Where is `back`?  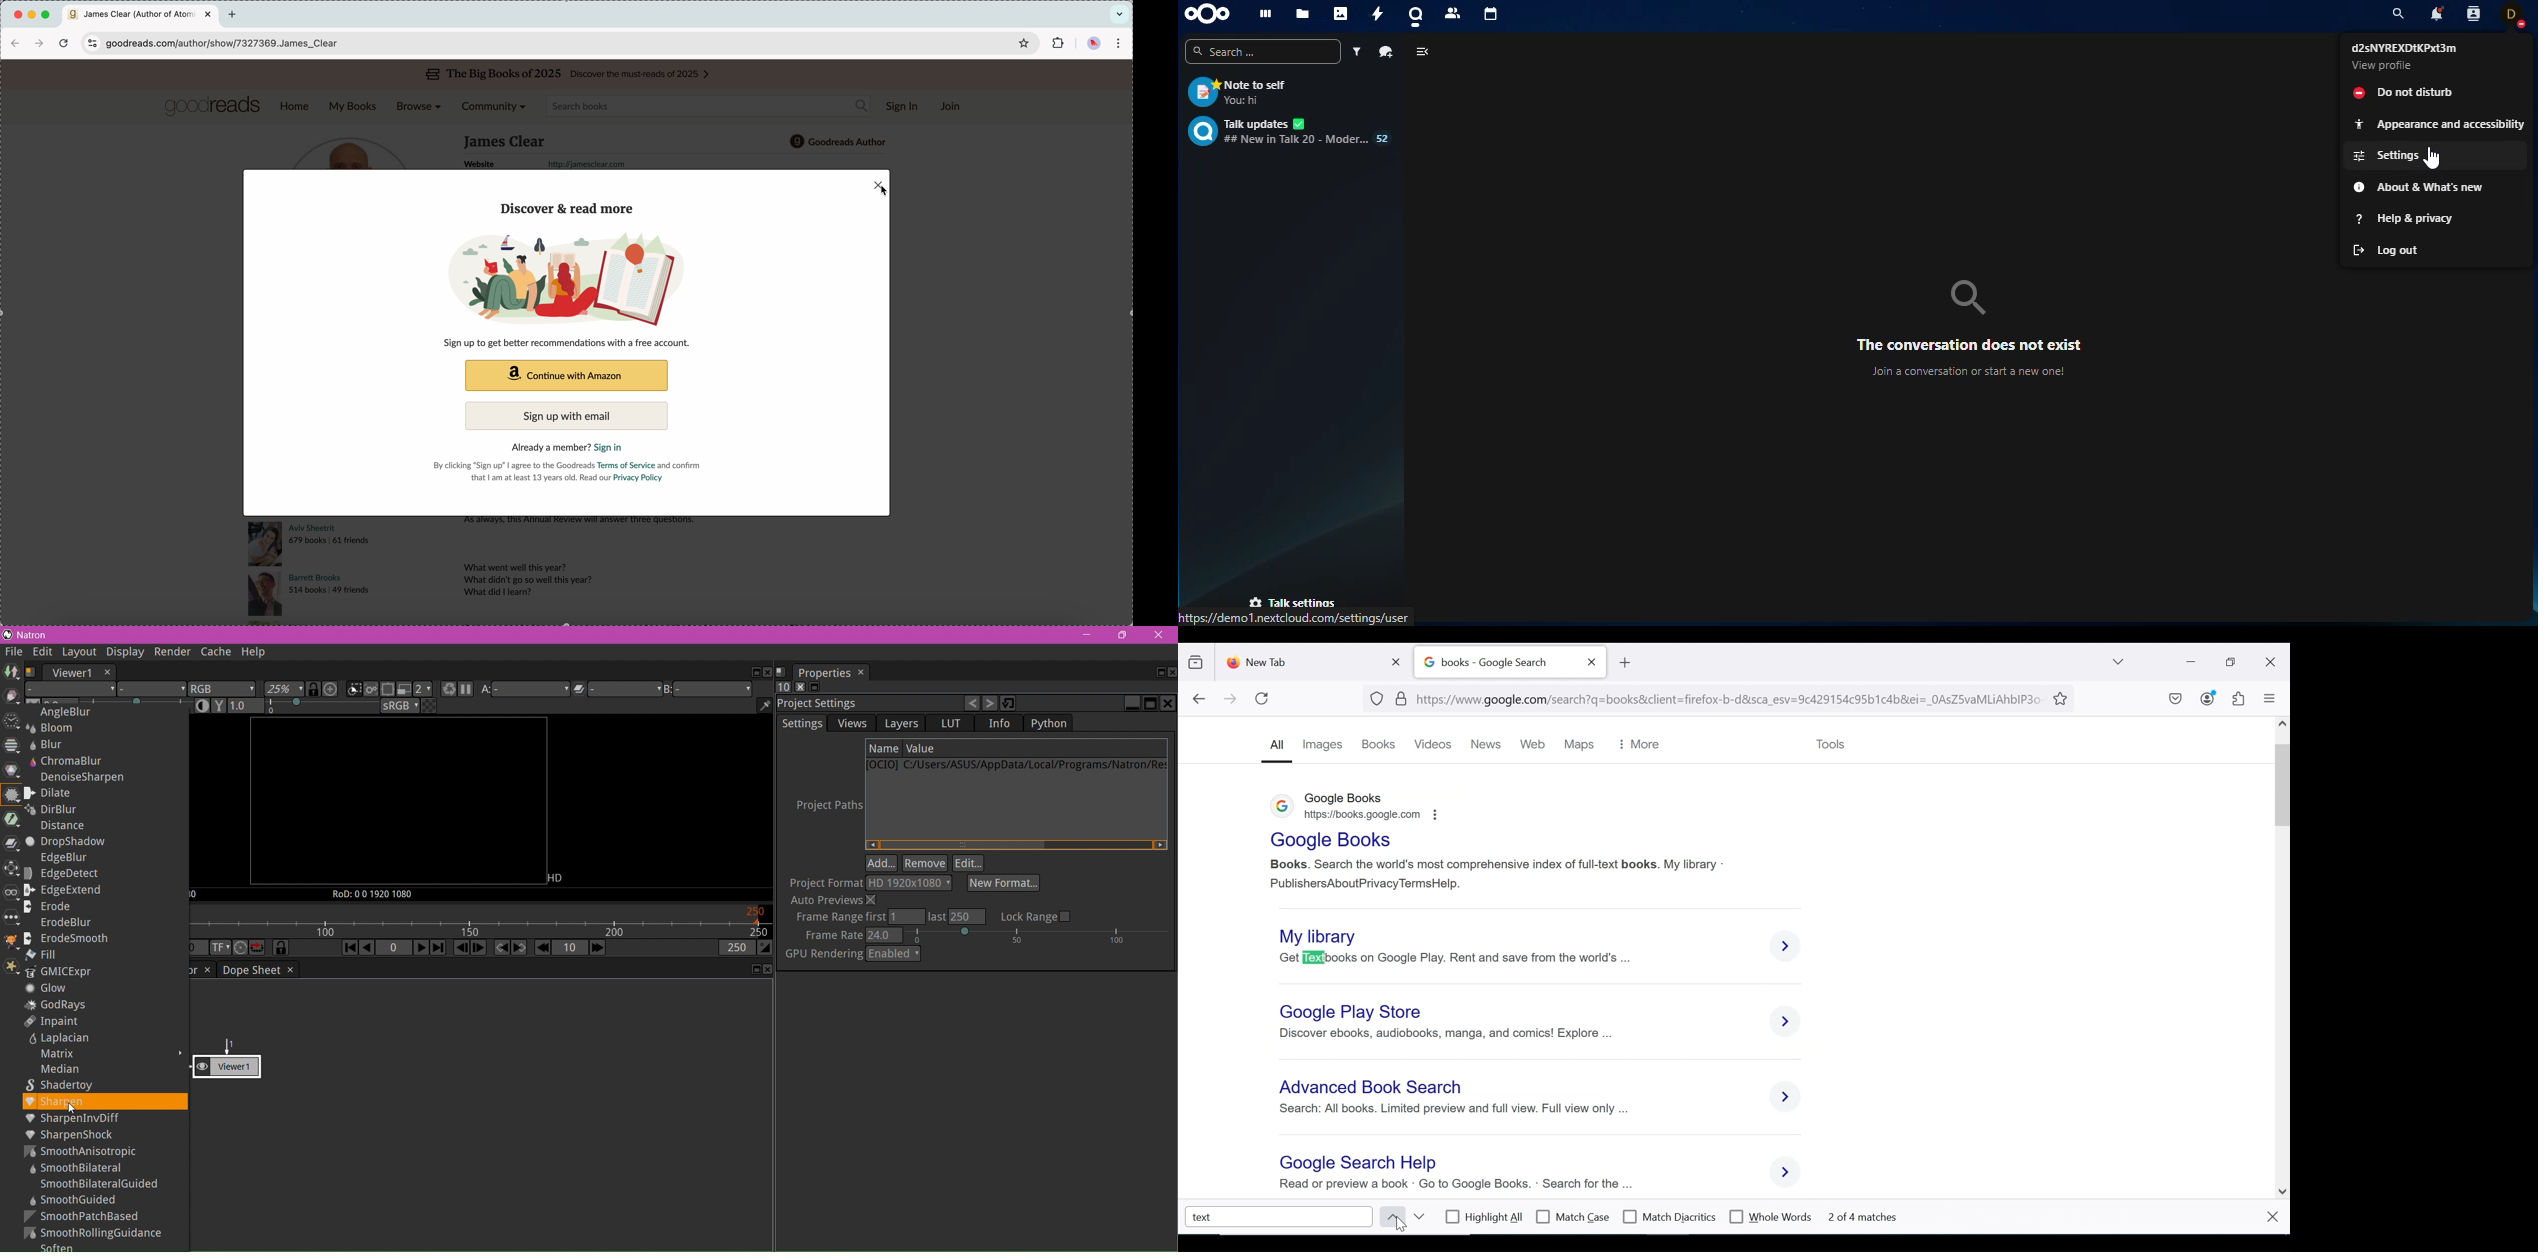 back is located at coordinates (1198, 700).